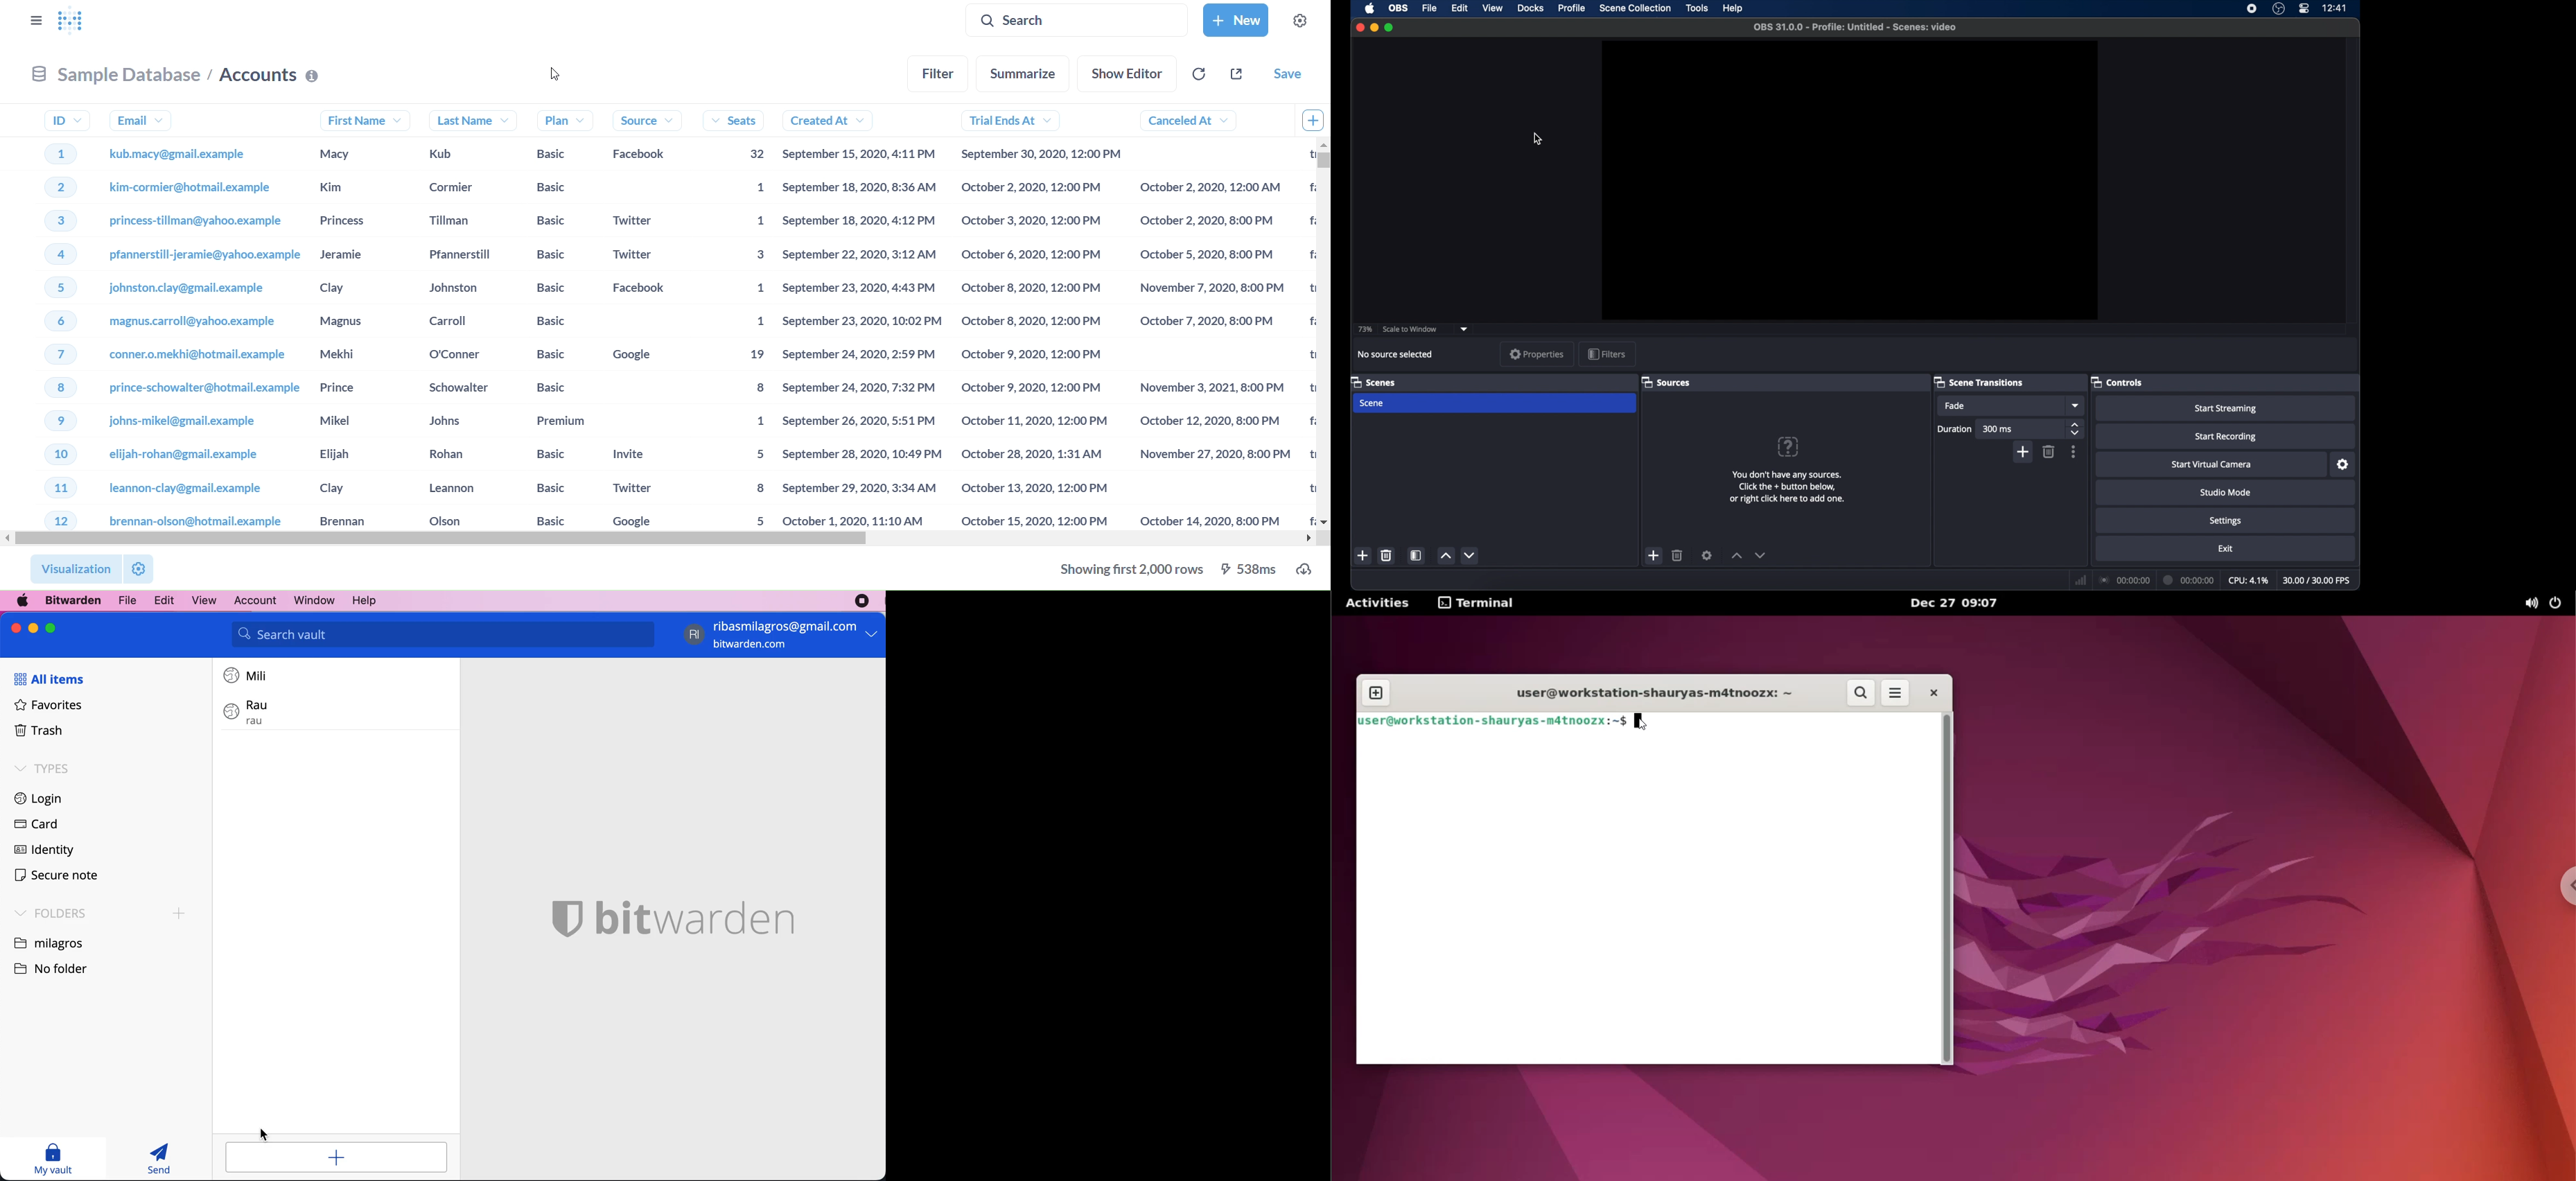 This screenshot has height=1204, width=2576. What do you see at coordinates (1531, 8) in the screenshot?
I see `docks` at bounding box center [1531, 8].